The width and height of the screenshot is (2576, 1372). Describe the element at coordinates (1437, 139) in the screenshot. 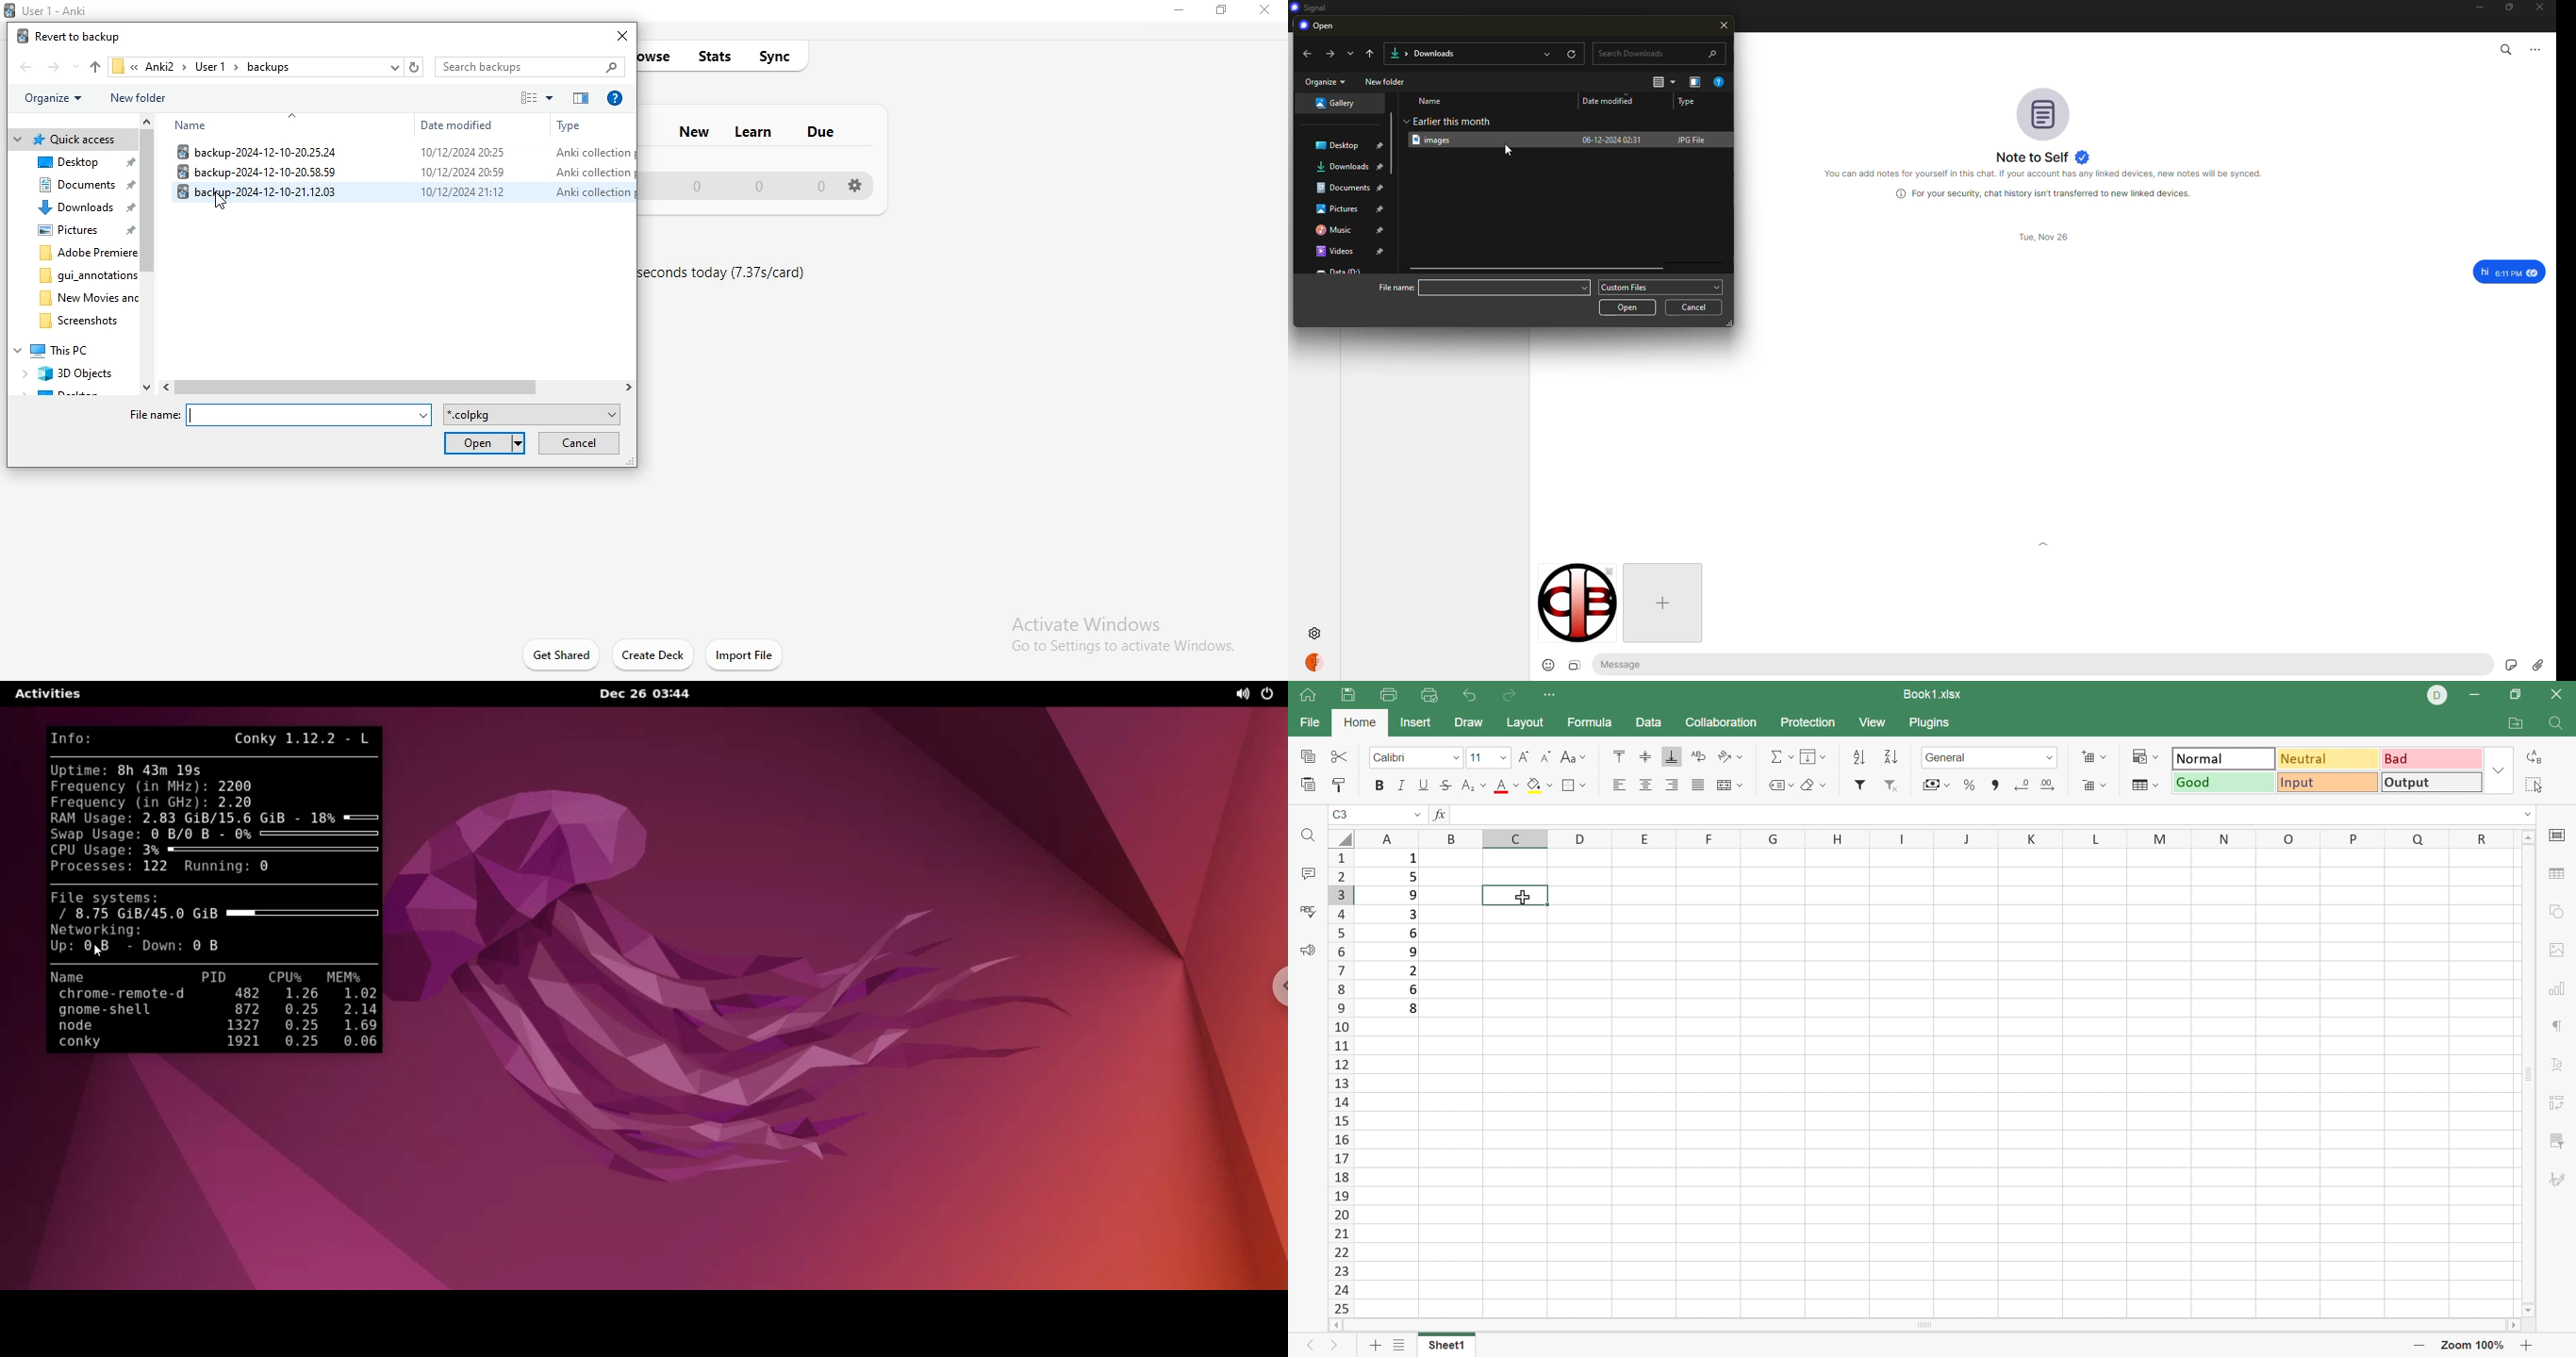

I see `image` at that location.